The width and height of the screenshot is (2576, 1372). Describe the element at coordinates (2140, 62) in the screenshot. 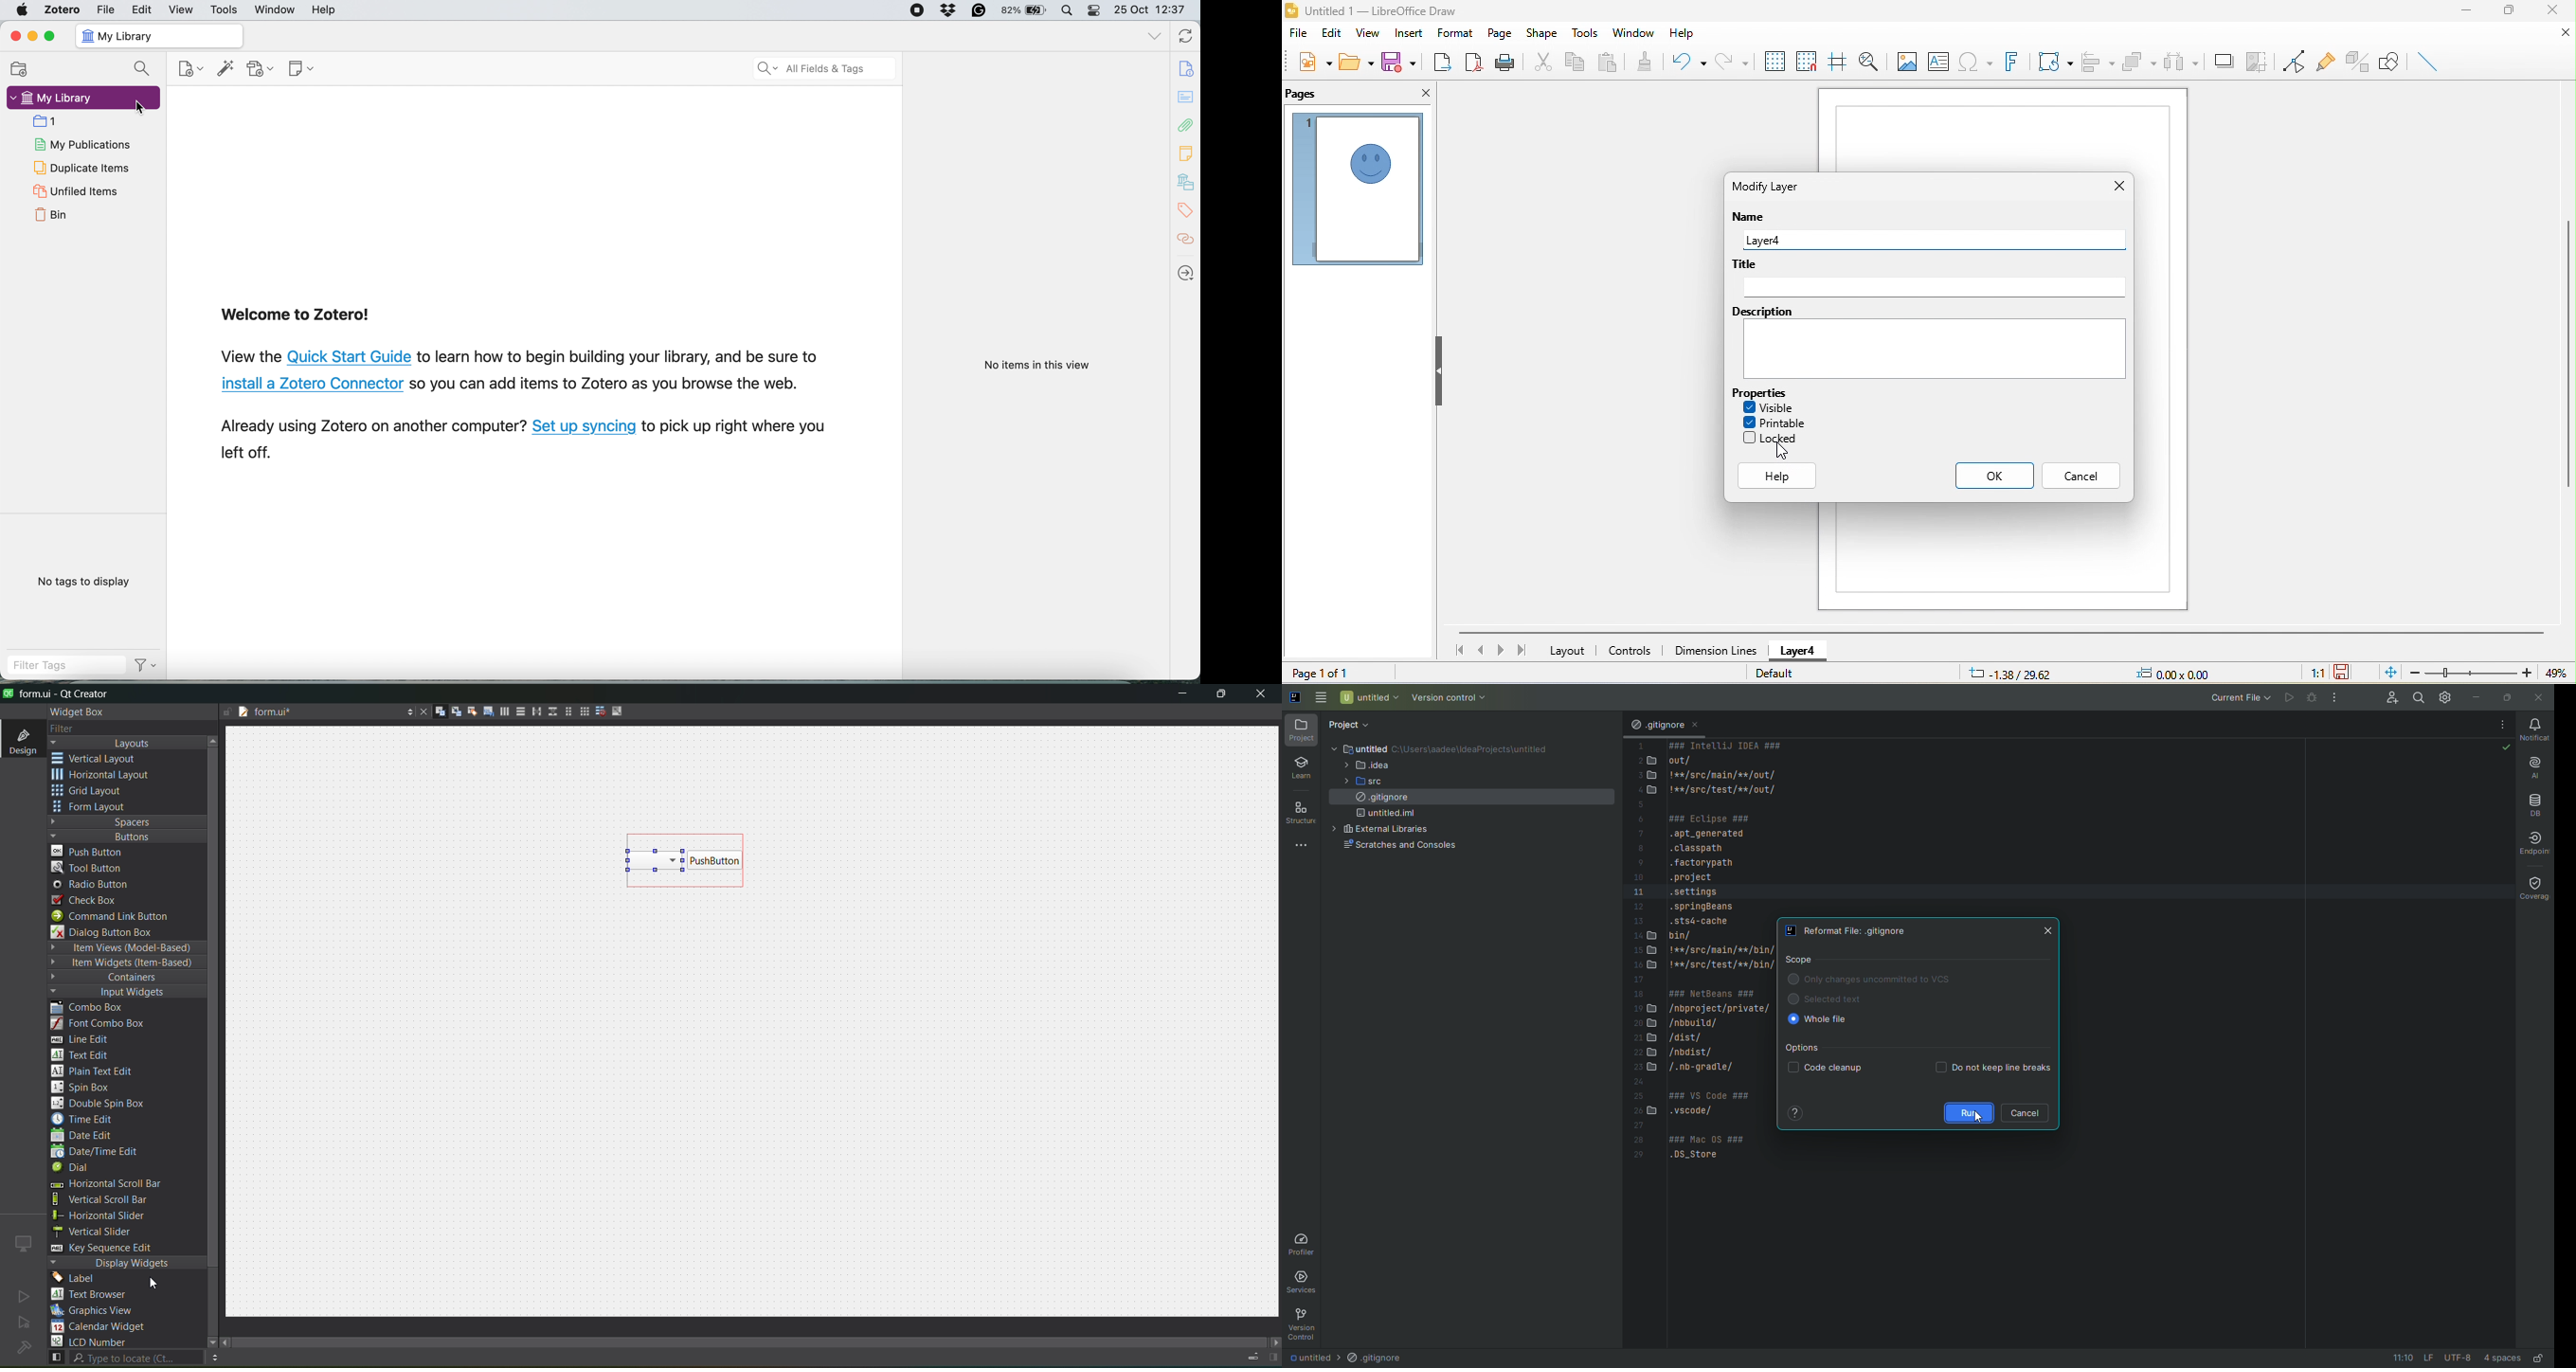

I see `arrange` at that location.